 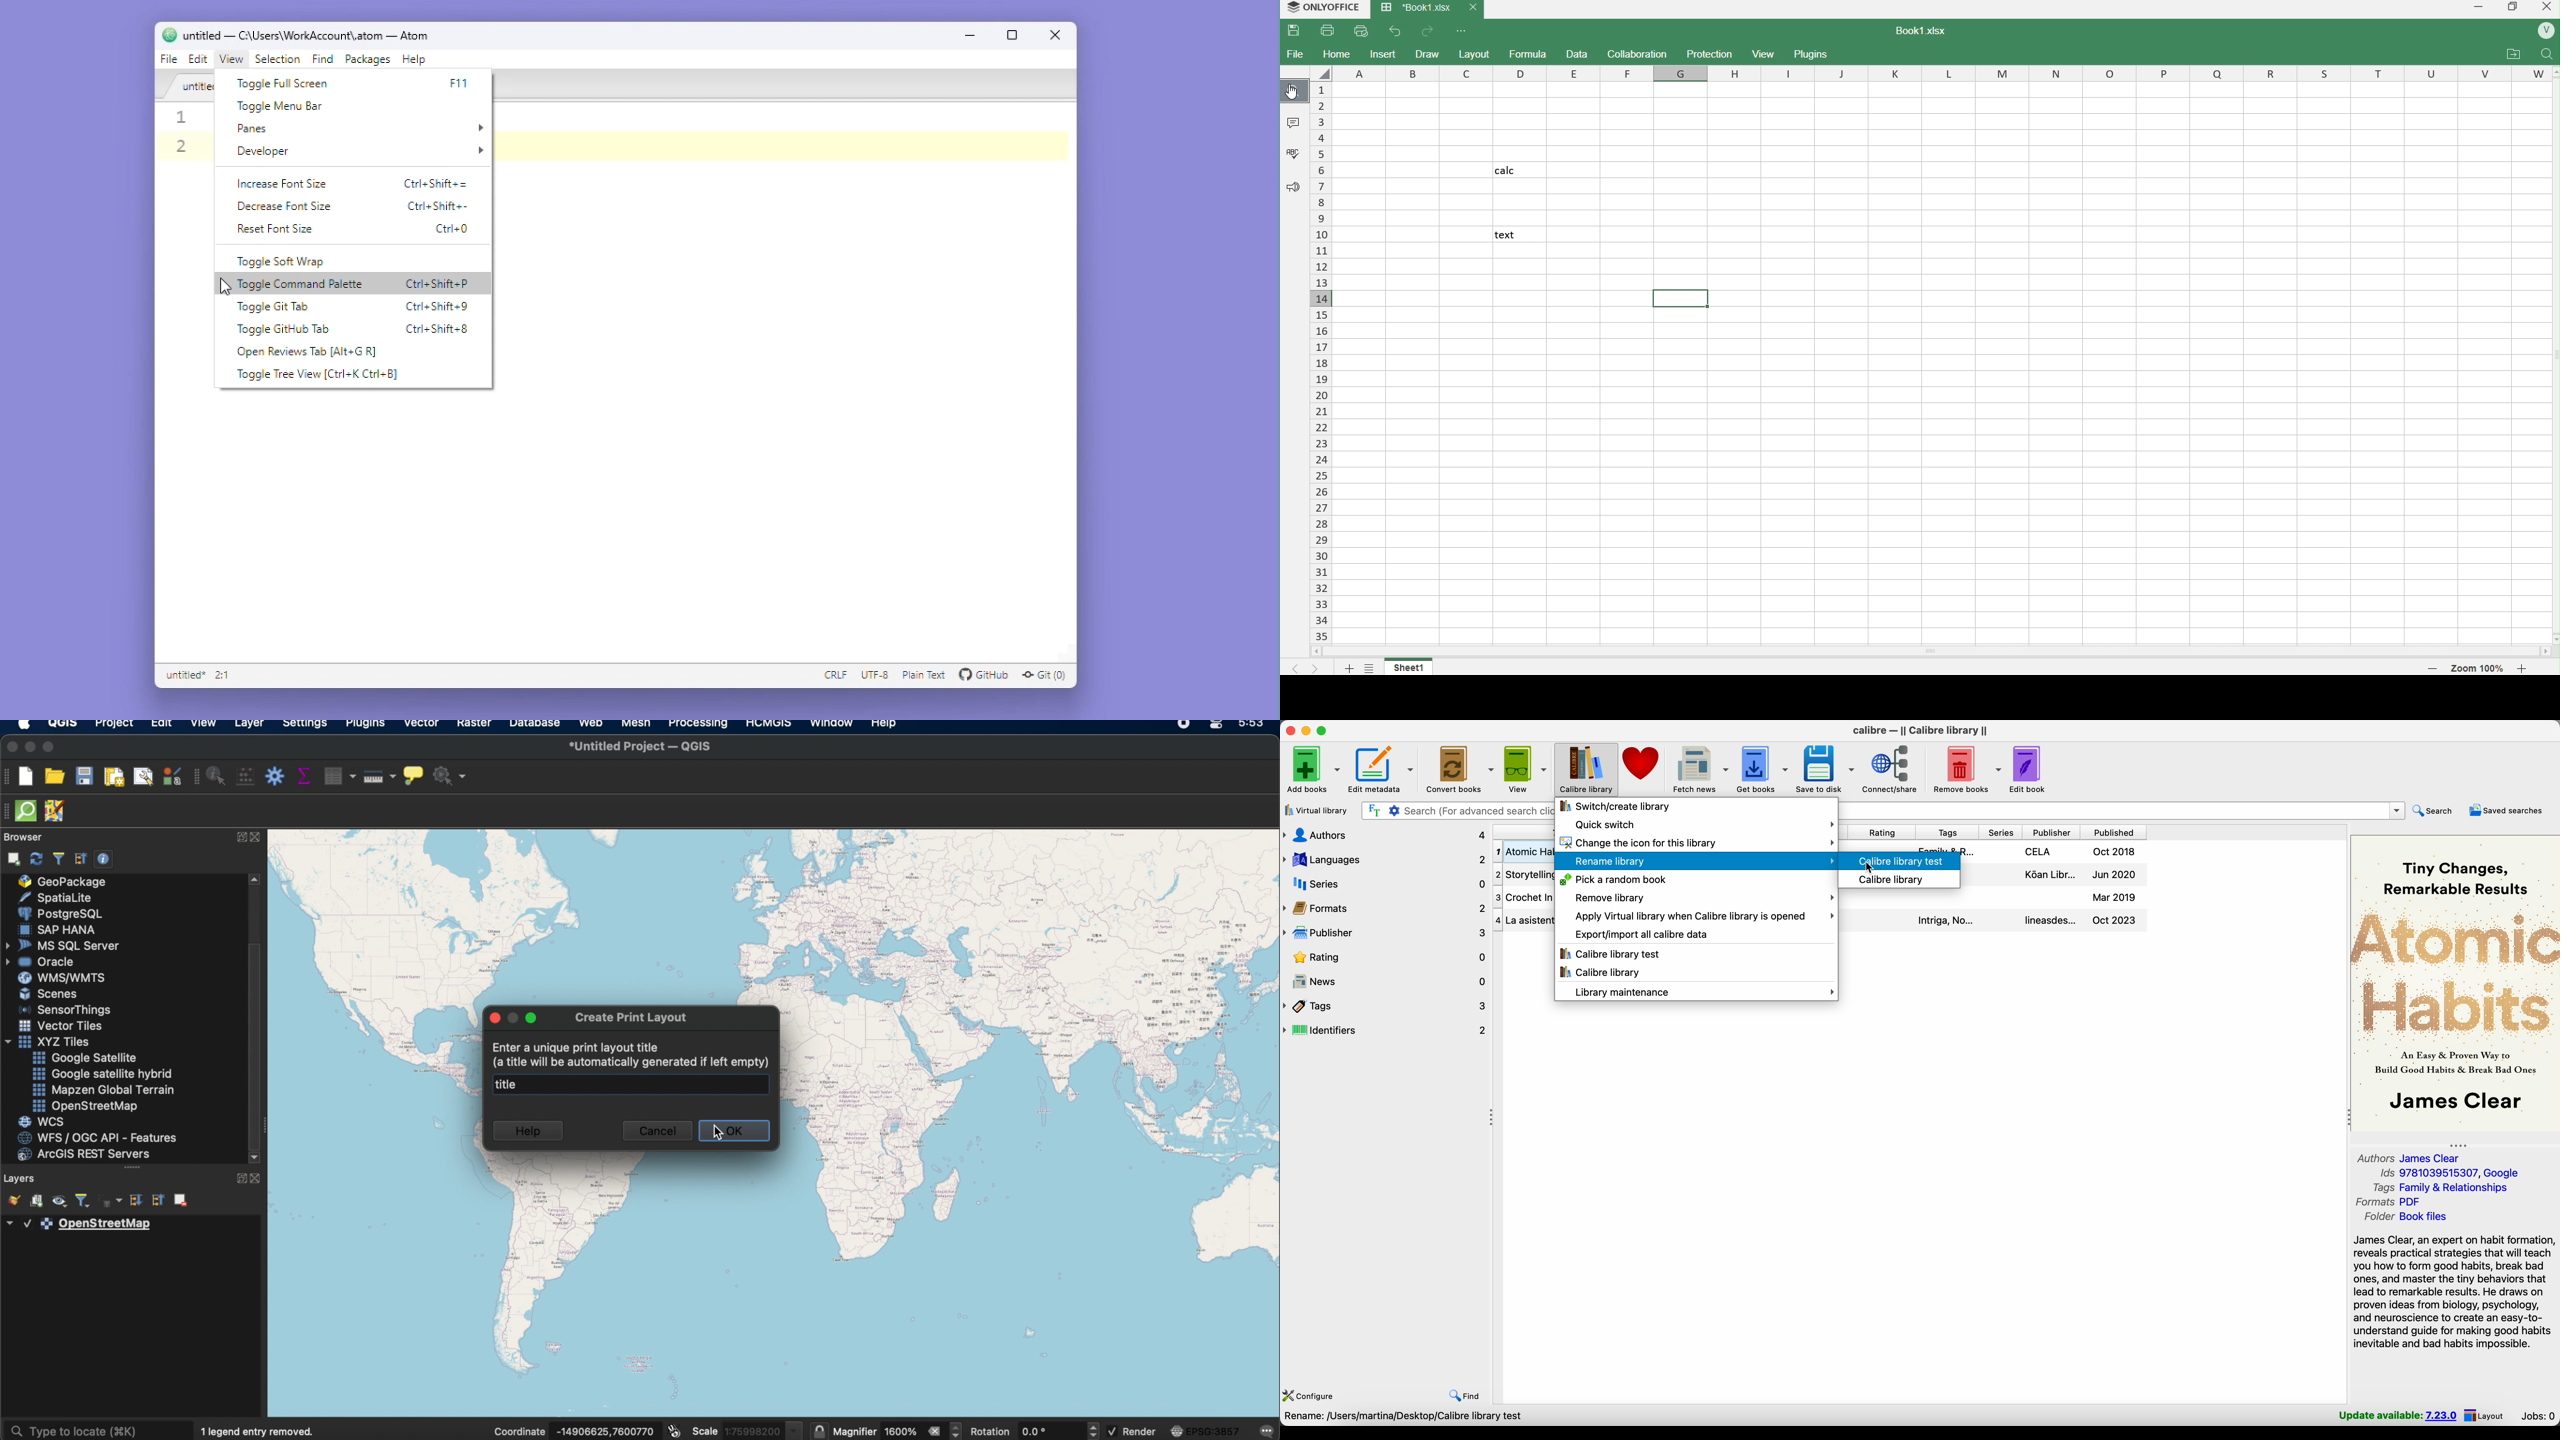 I want to click on untitled, so click(x=186, y=85).